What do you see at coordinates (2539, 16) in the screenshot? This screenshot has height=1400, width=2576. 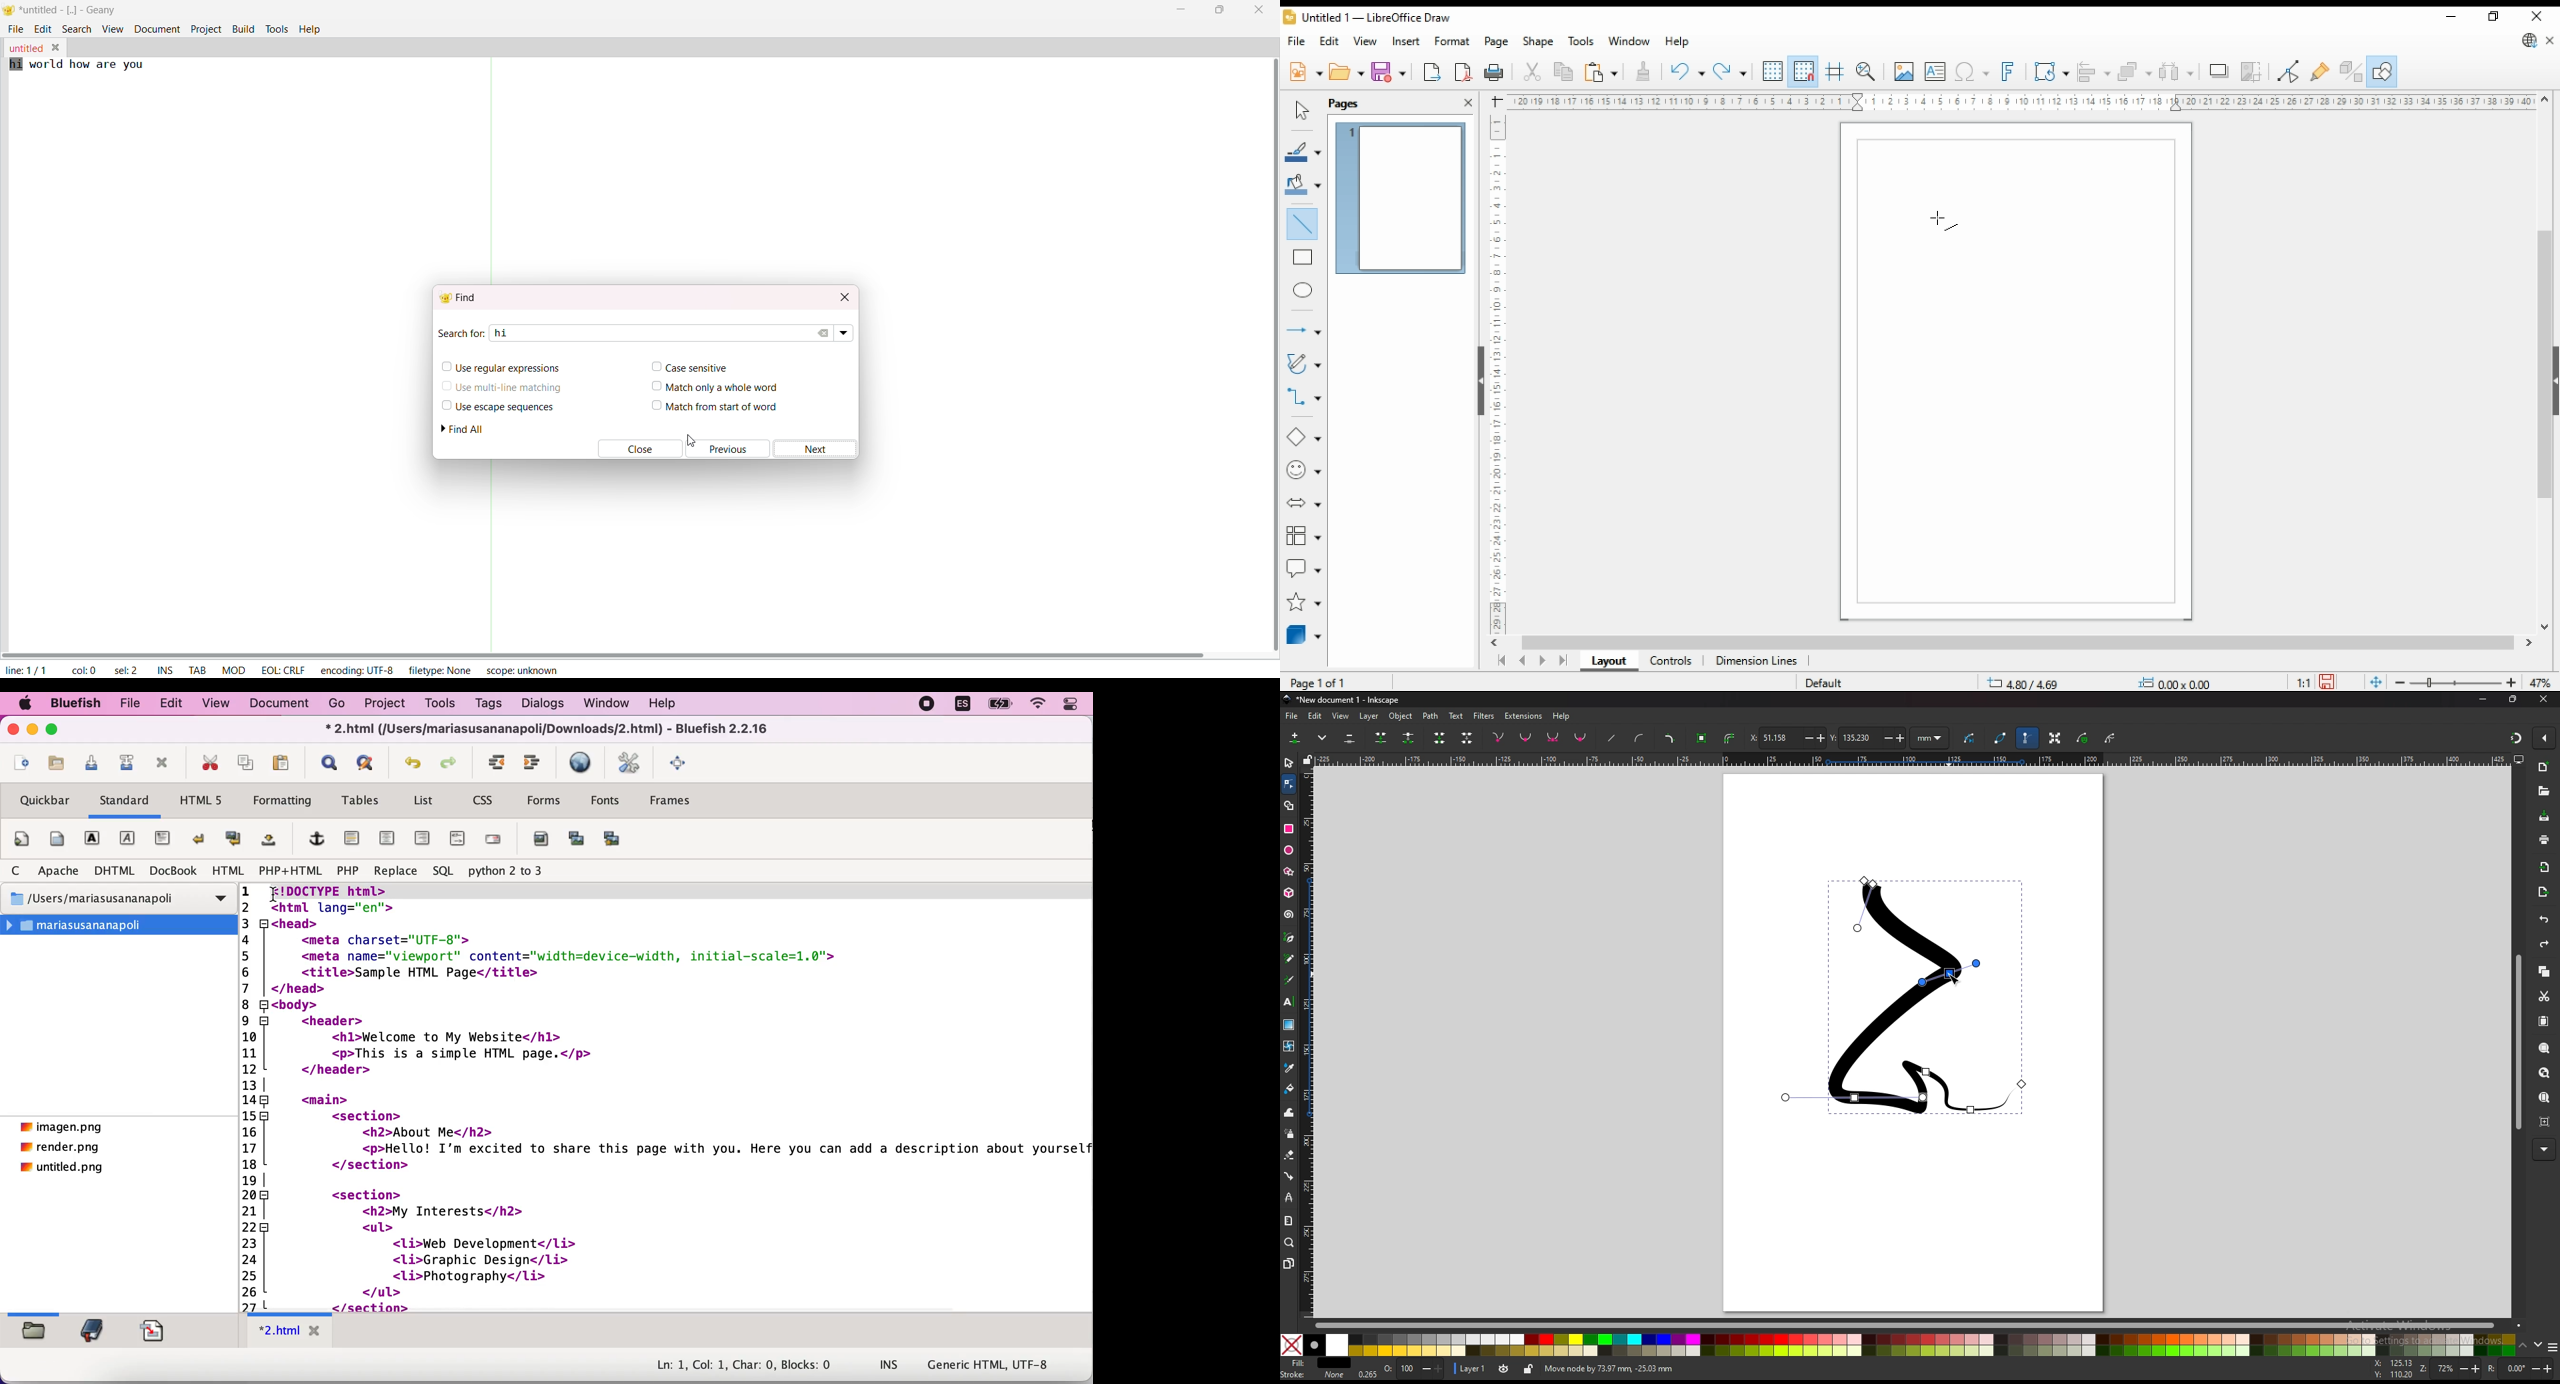 I see `close window` at bounding box center [2539, 16].